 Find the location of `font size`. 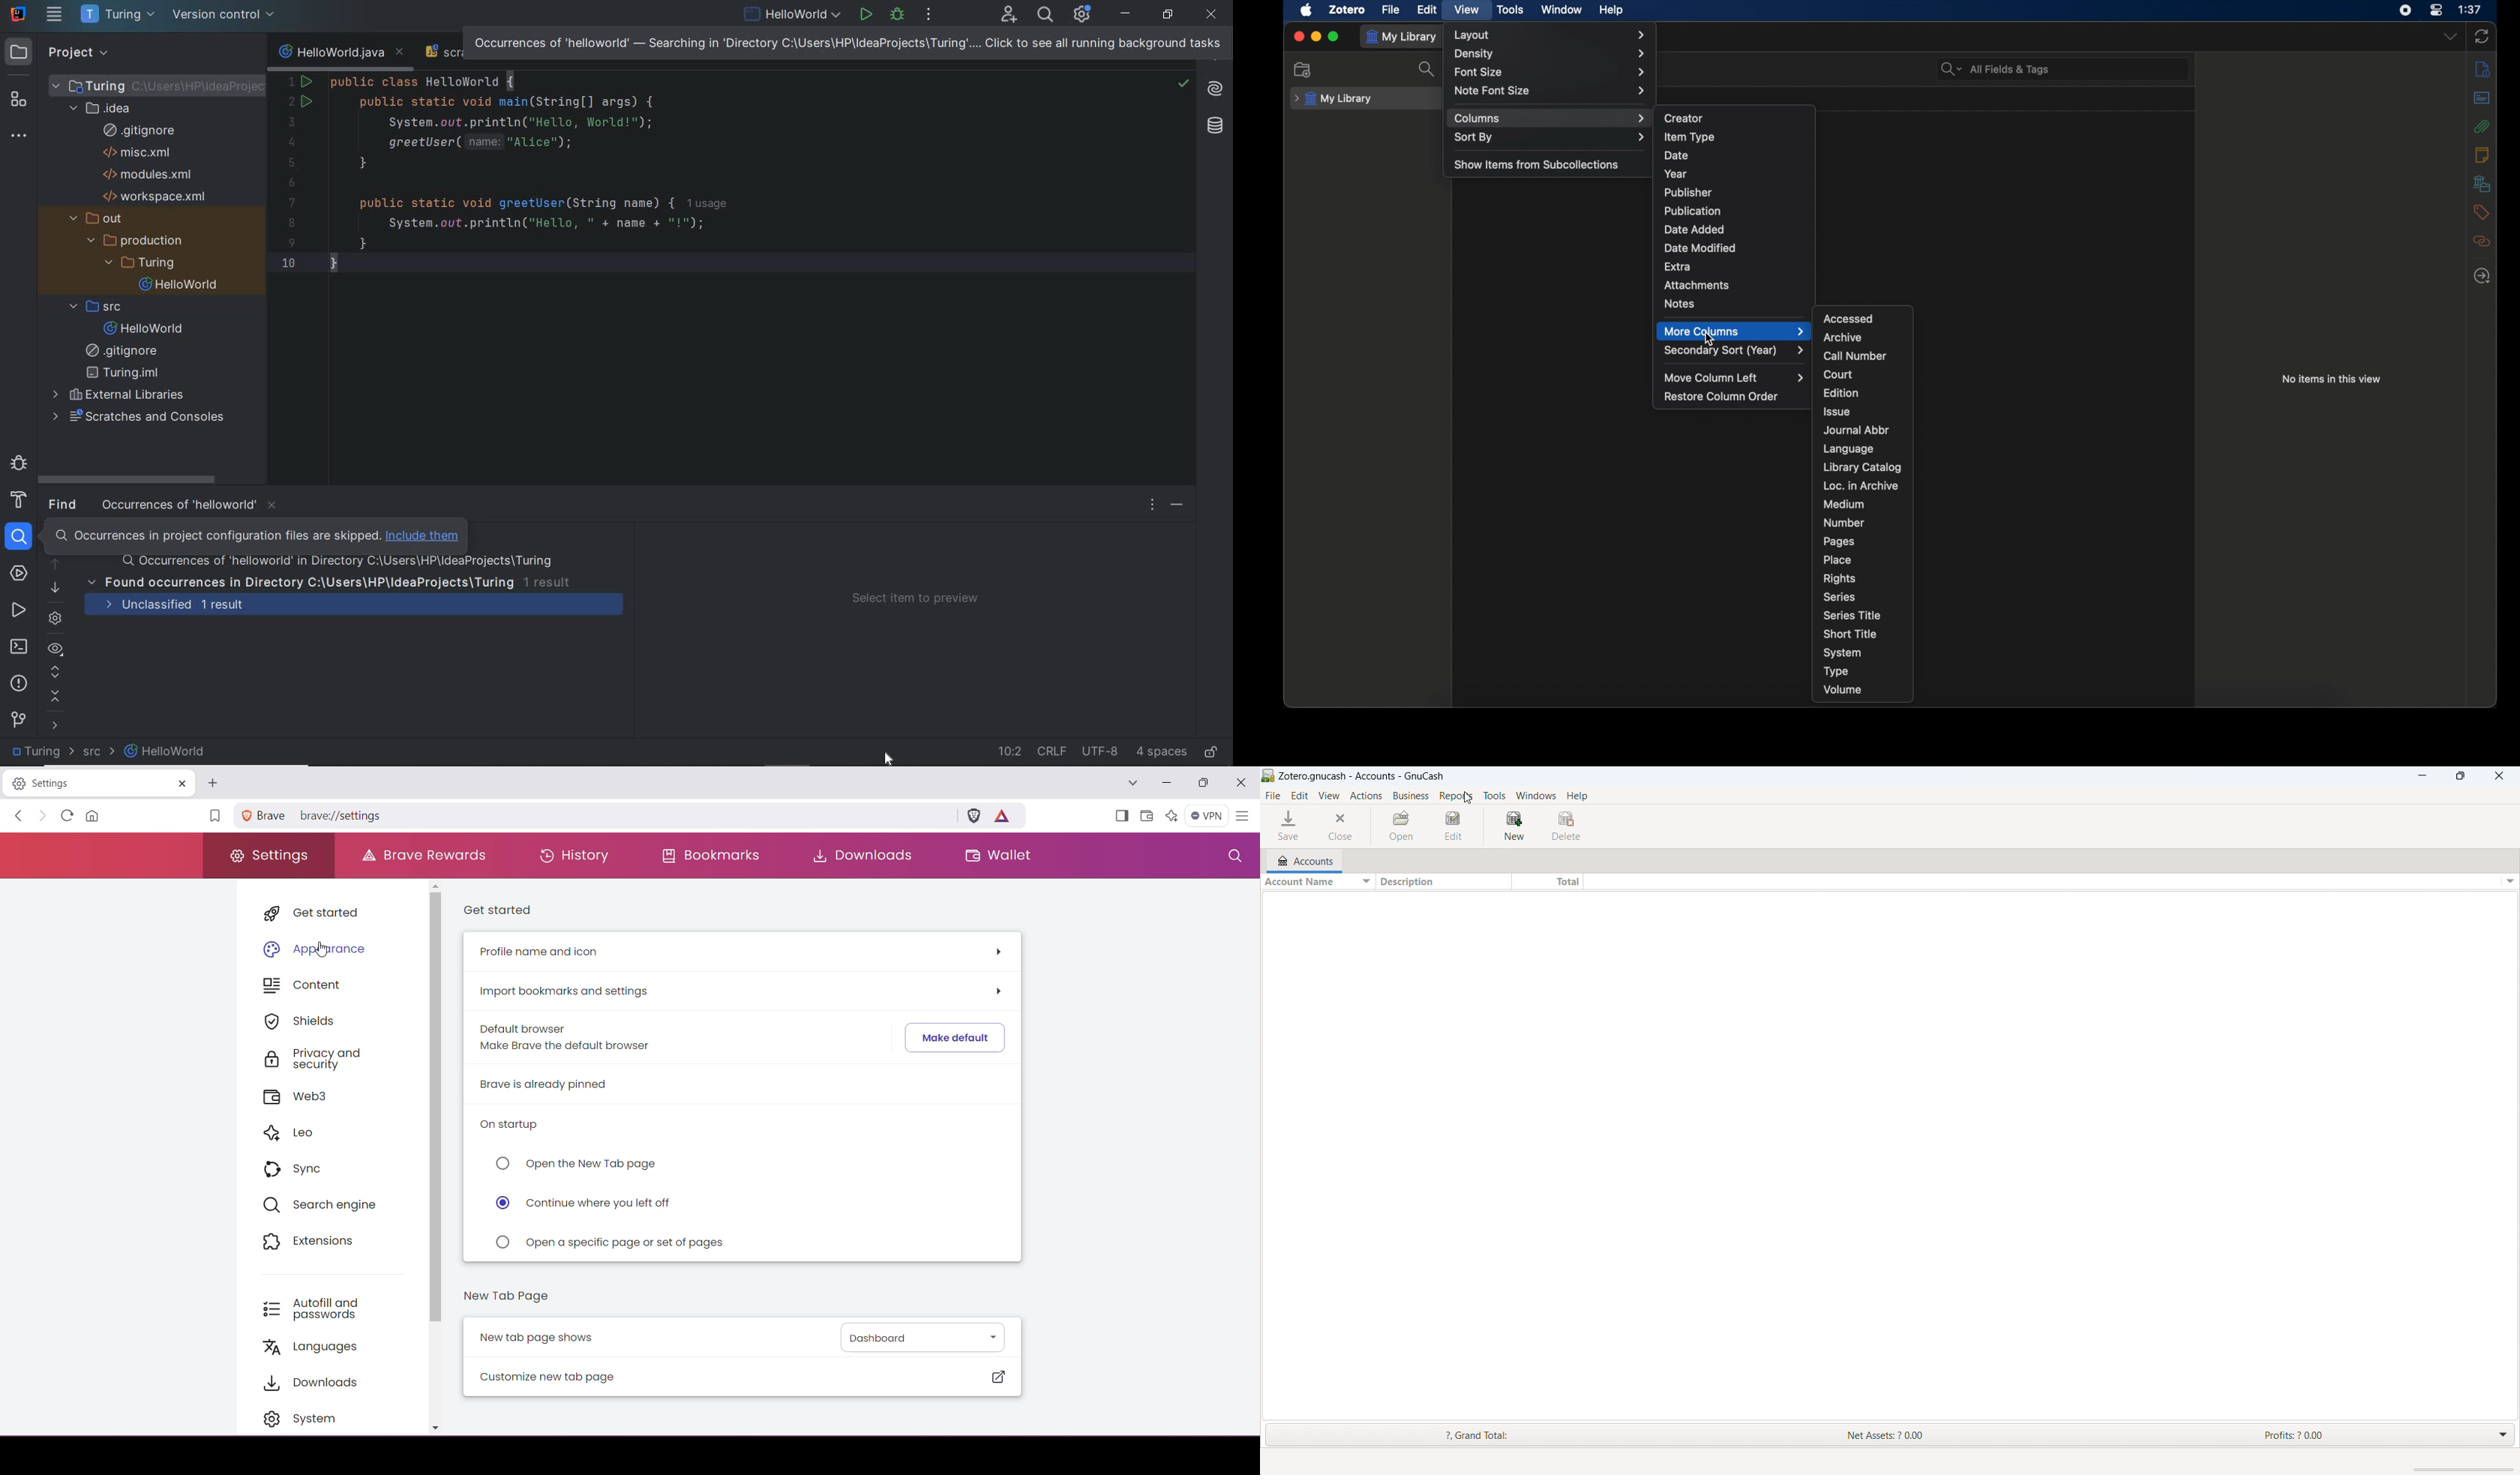

font size is located at coordinates (1551, 72).